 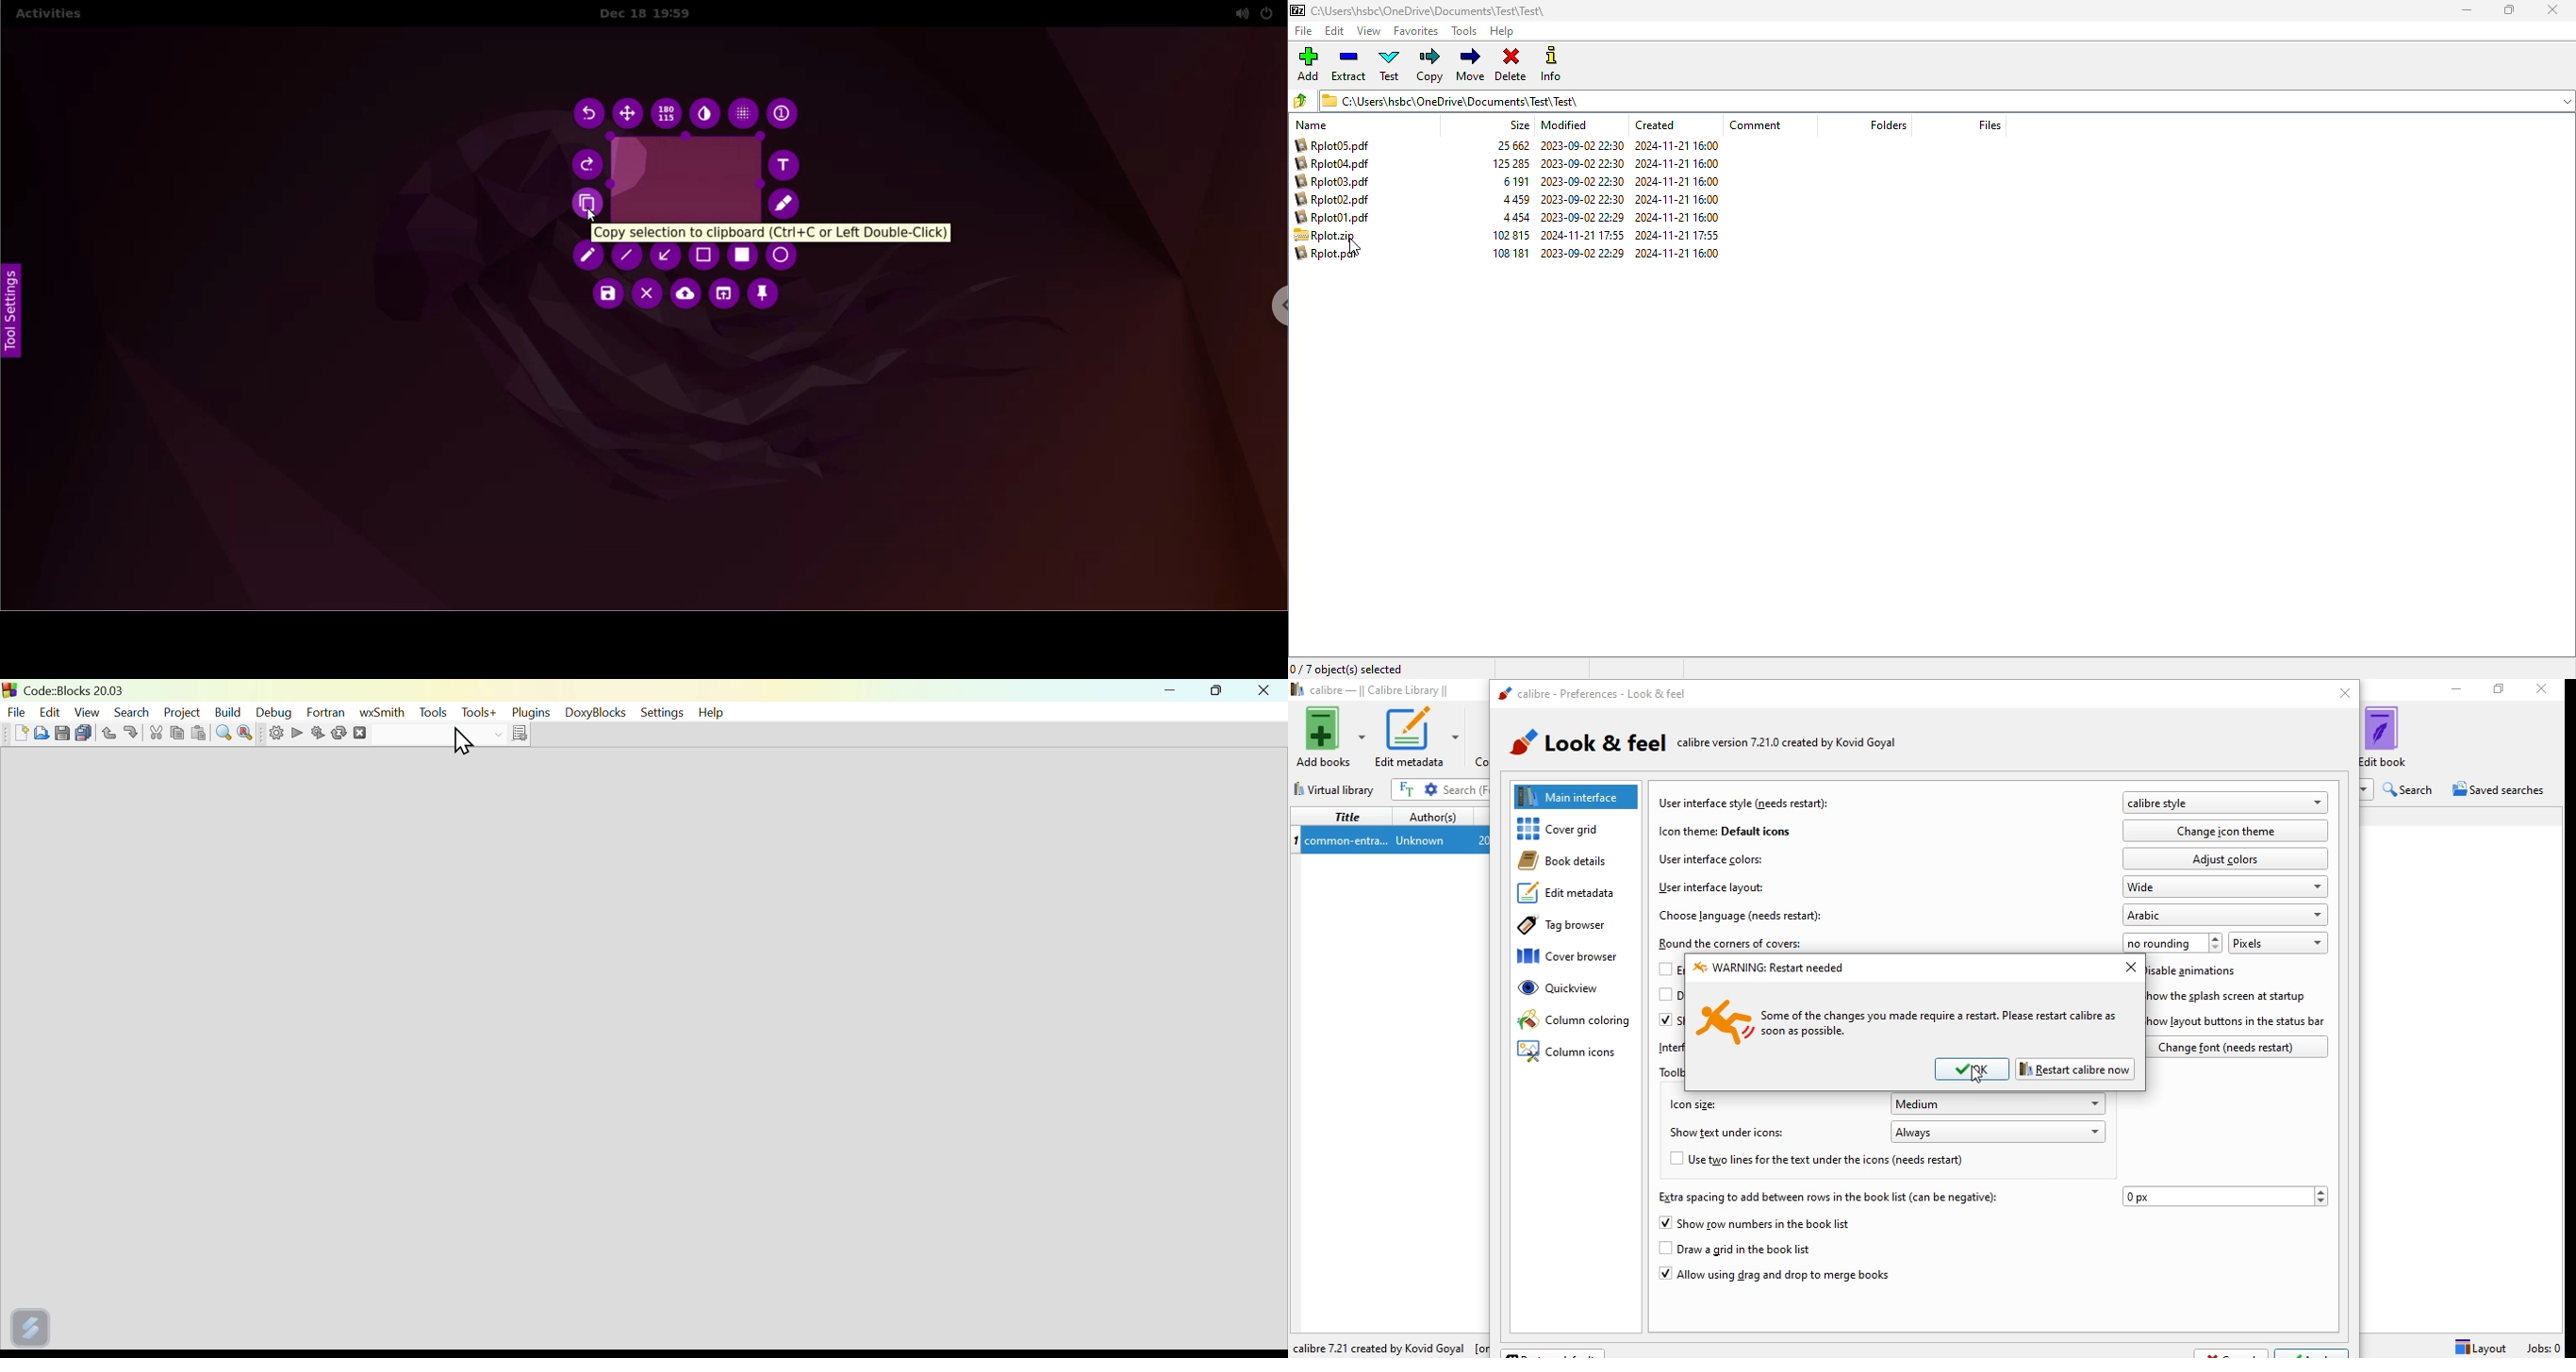 What do you see at coordinates (2226, 1196) in the screenshot?
I see `0px` at bounding box center [2226, 1196].